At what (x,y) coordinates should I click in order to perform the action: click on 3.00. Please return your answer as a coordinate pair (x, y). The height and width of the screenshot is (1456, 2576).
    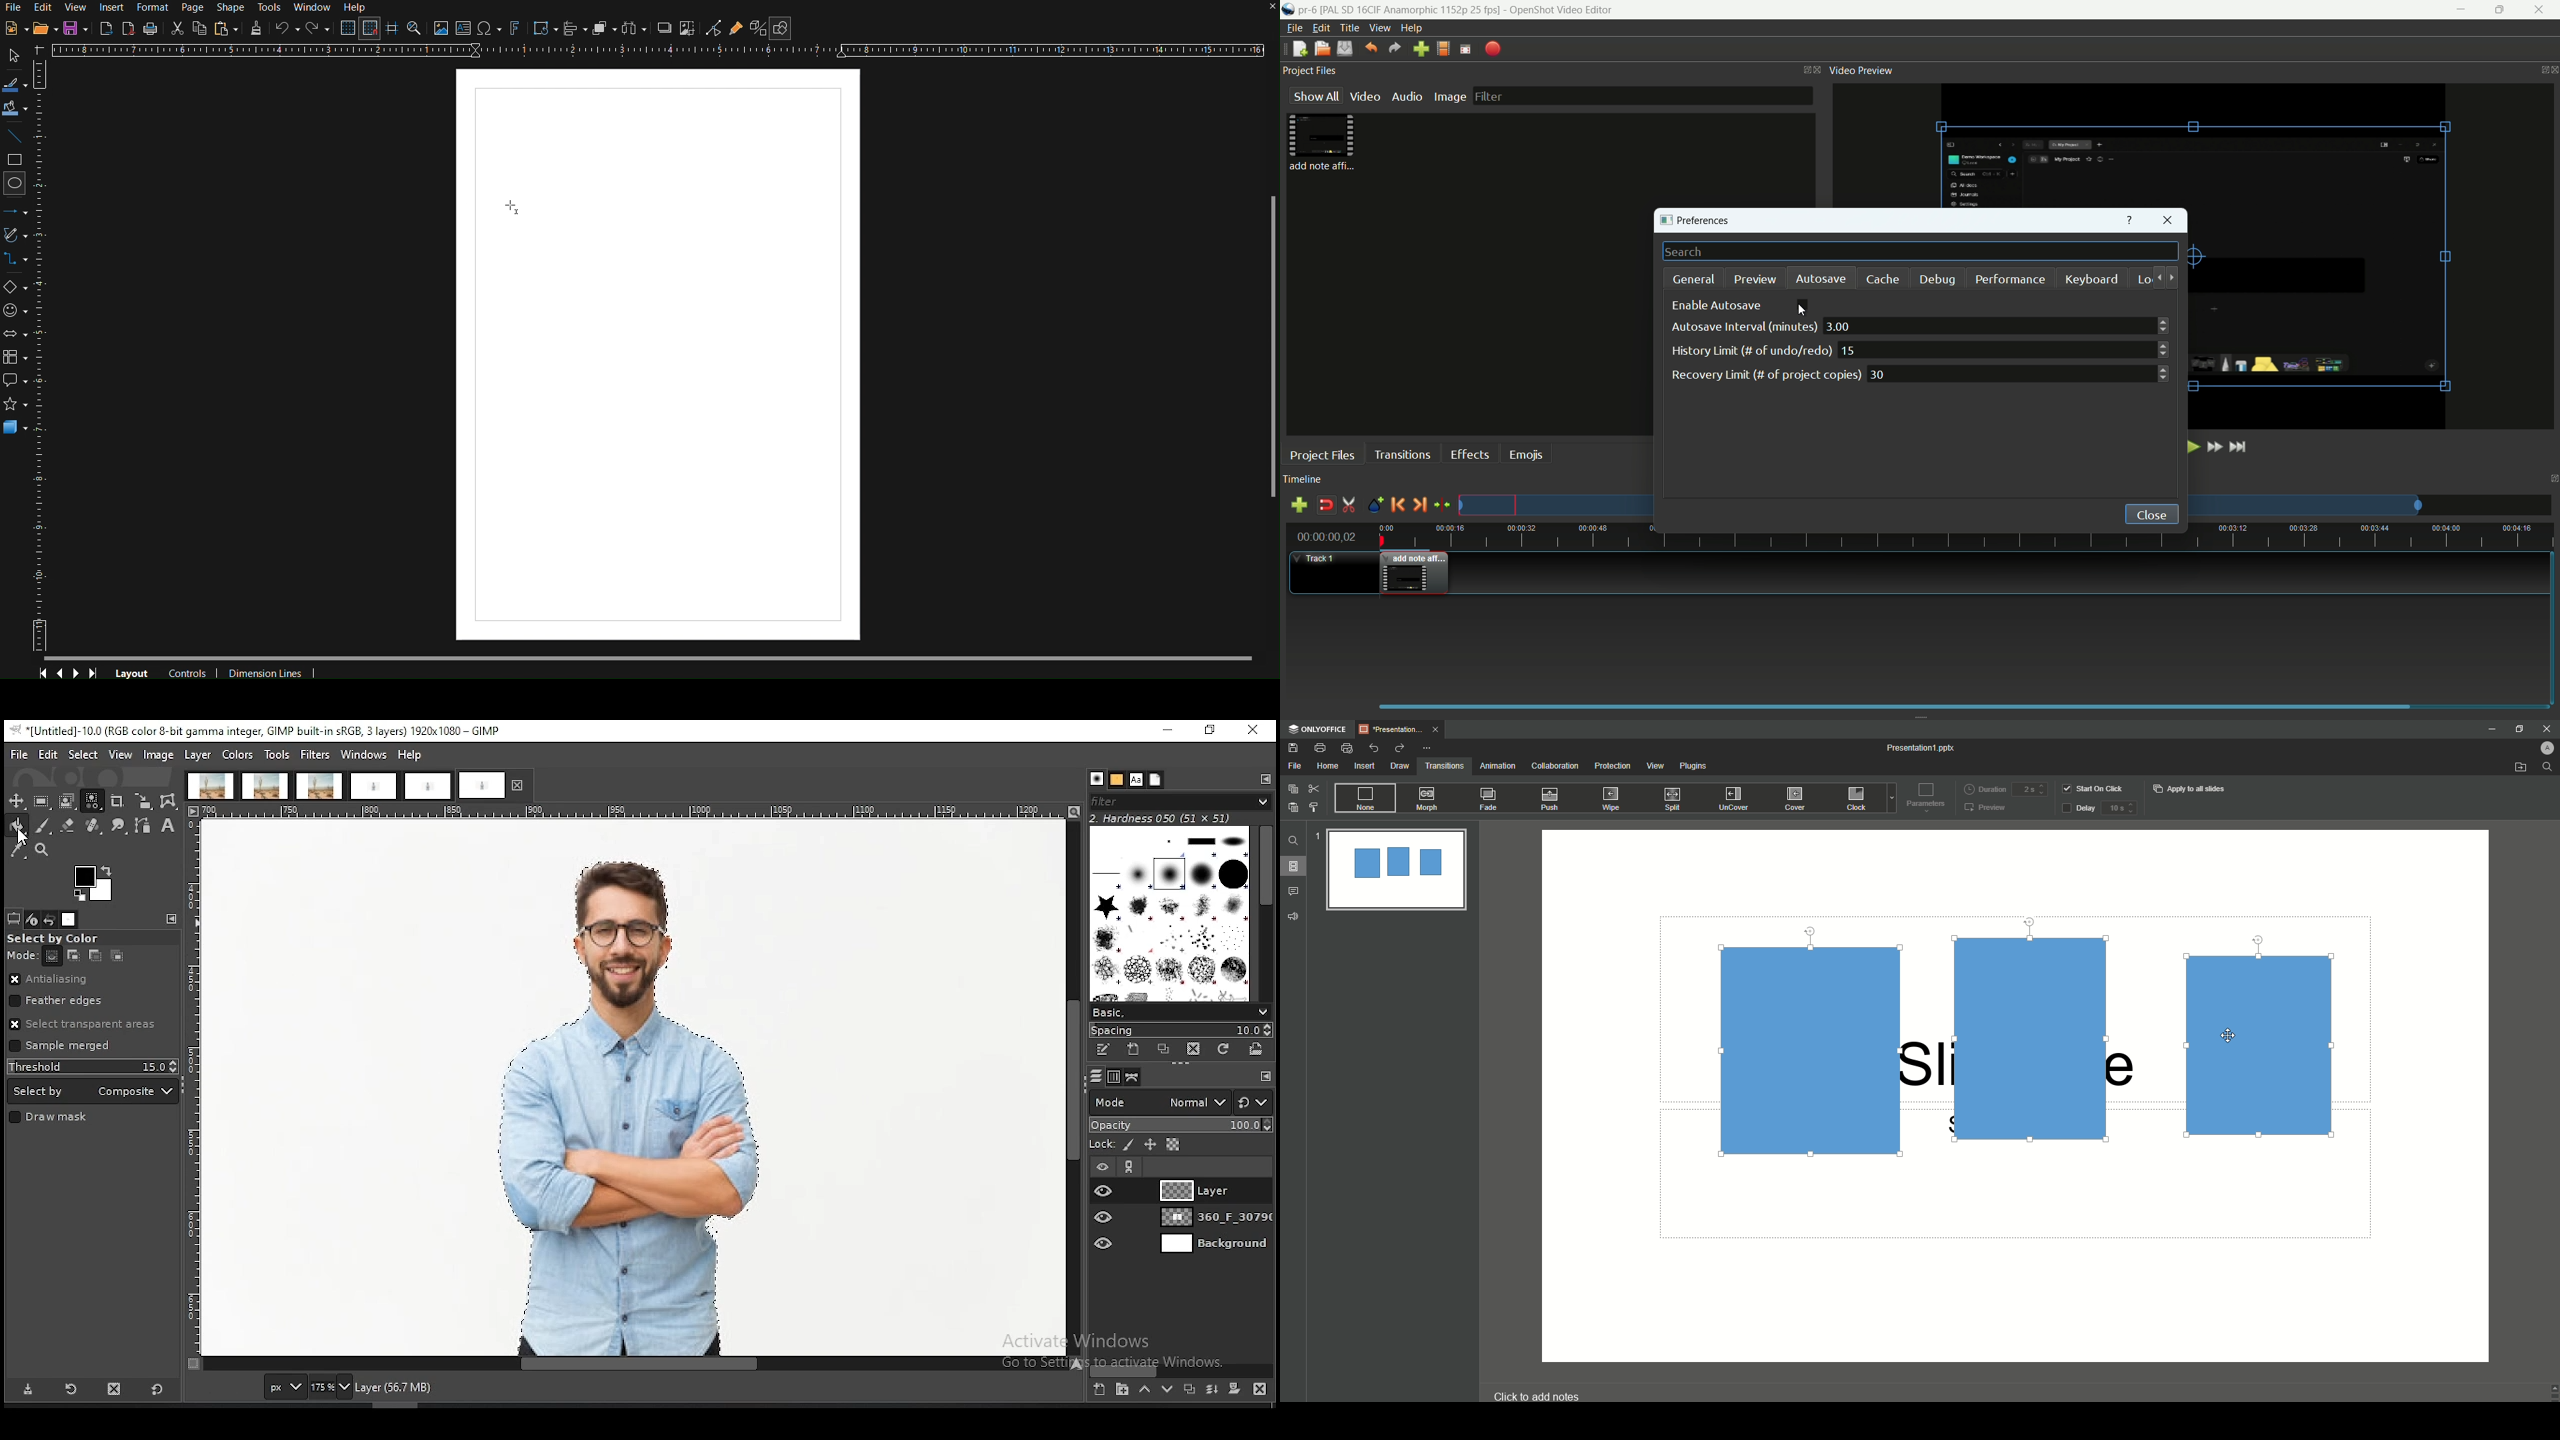
    Looking at the image, I should click on (1997, 325).